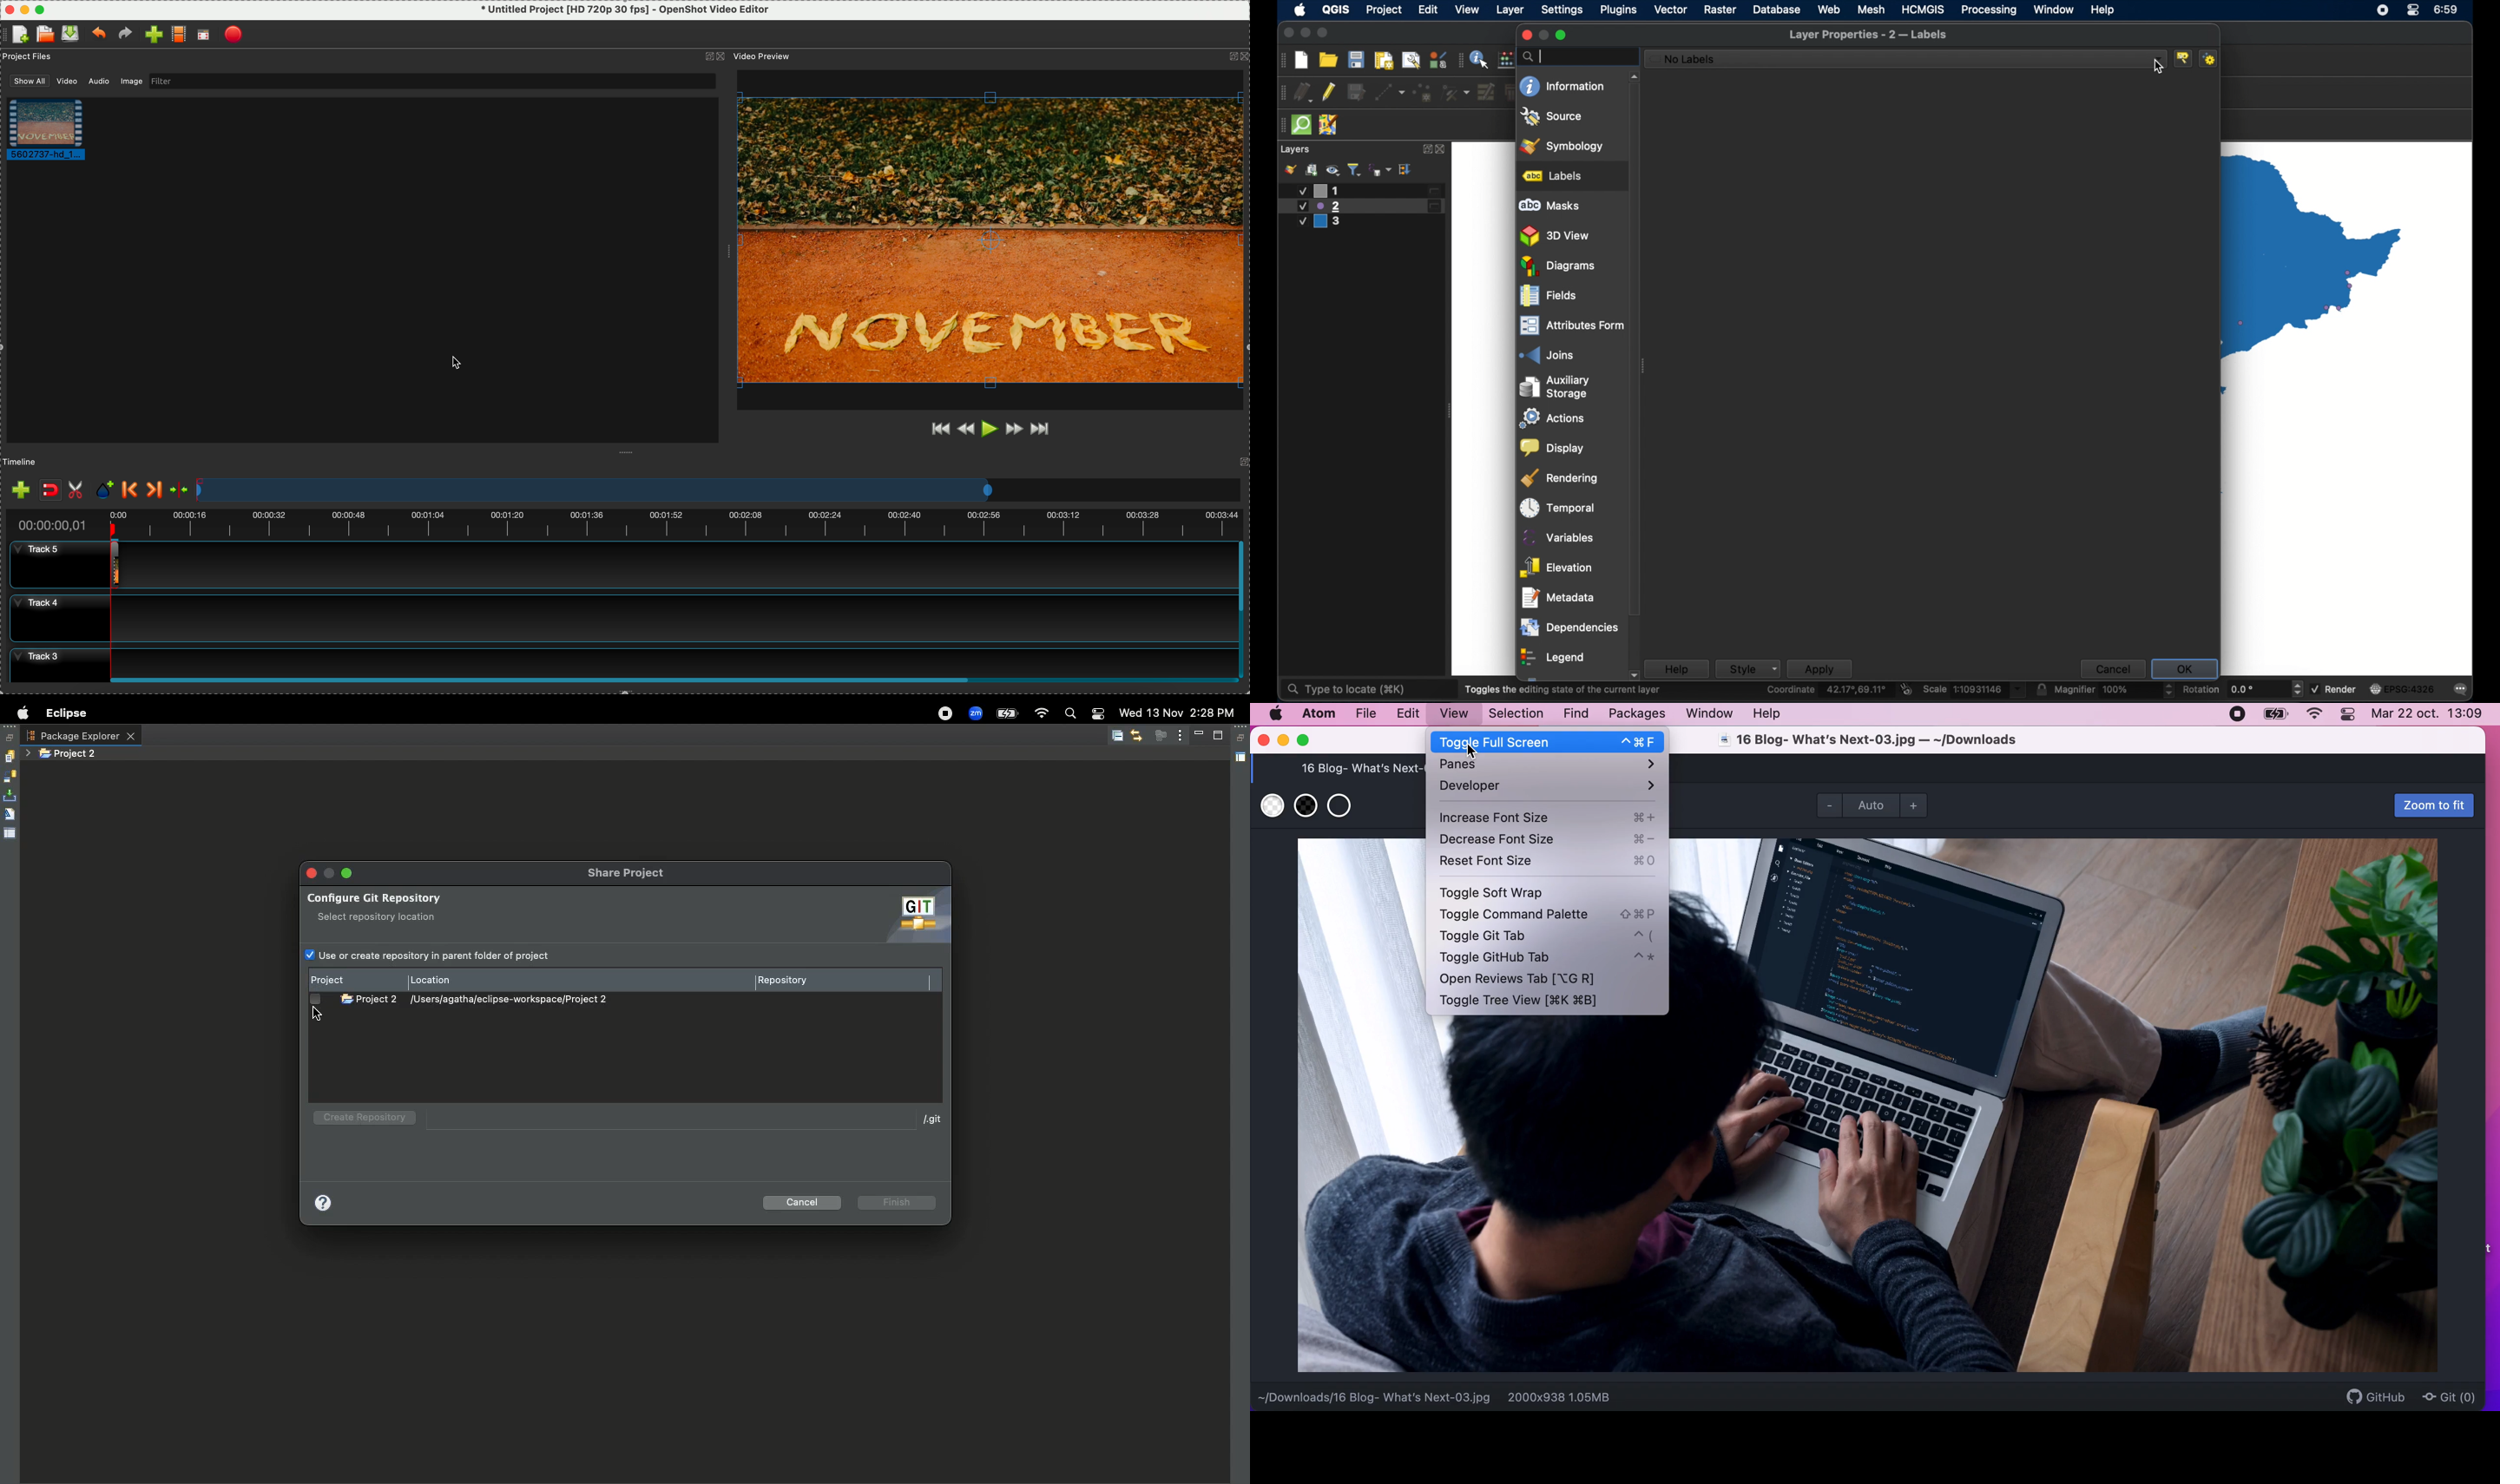 This screenshot has height=1484, width=2520. I want to click on vector, so click(1670, 10).